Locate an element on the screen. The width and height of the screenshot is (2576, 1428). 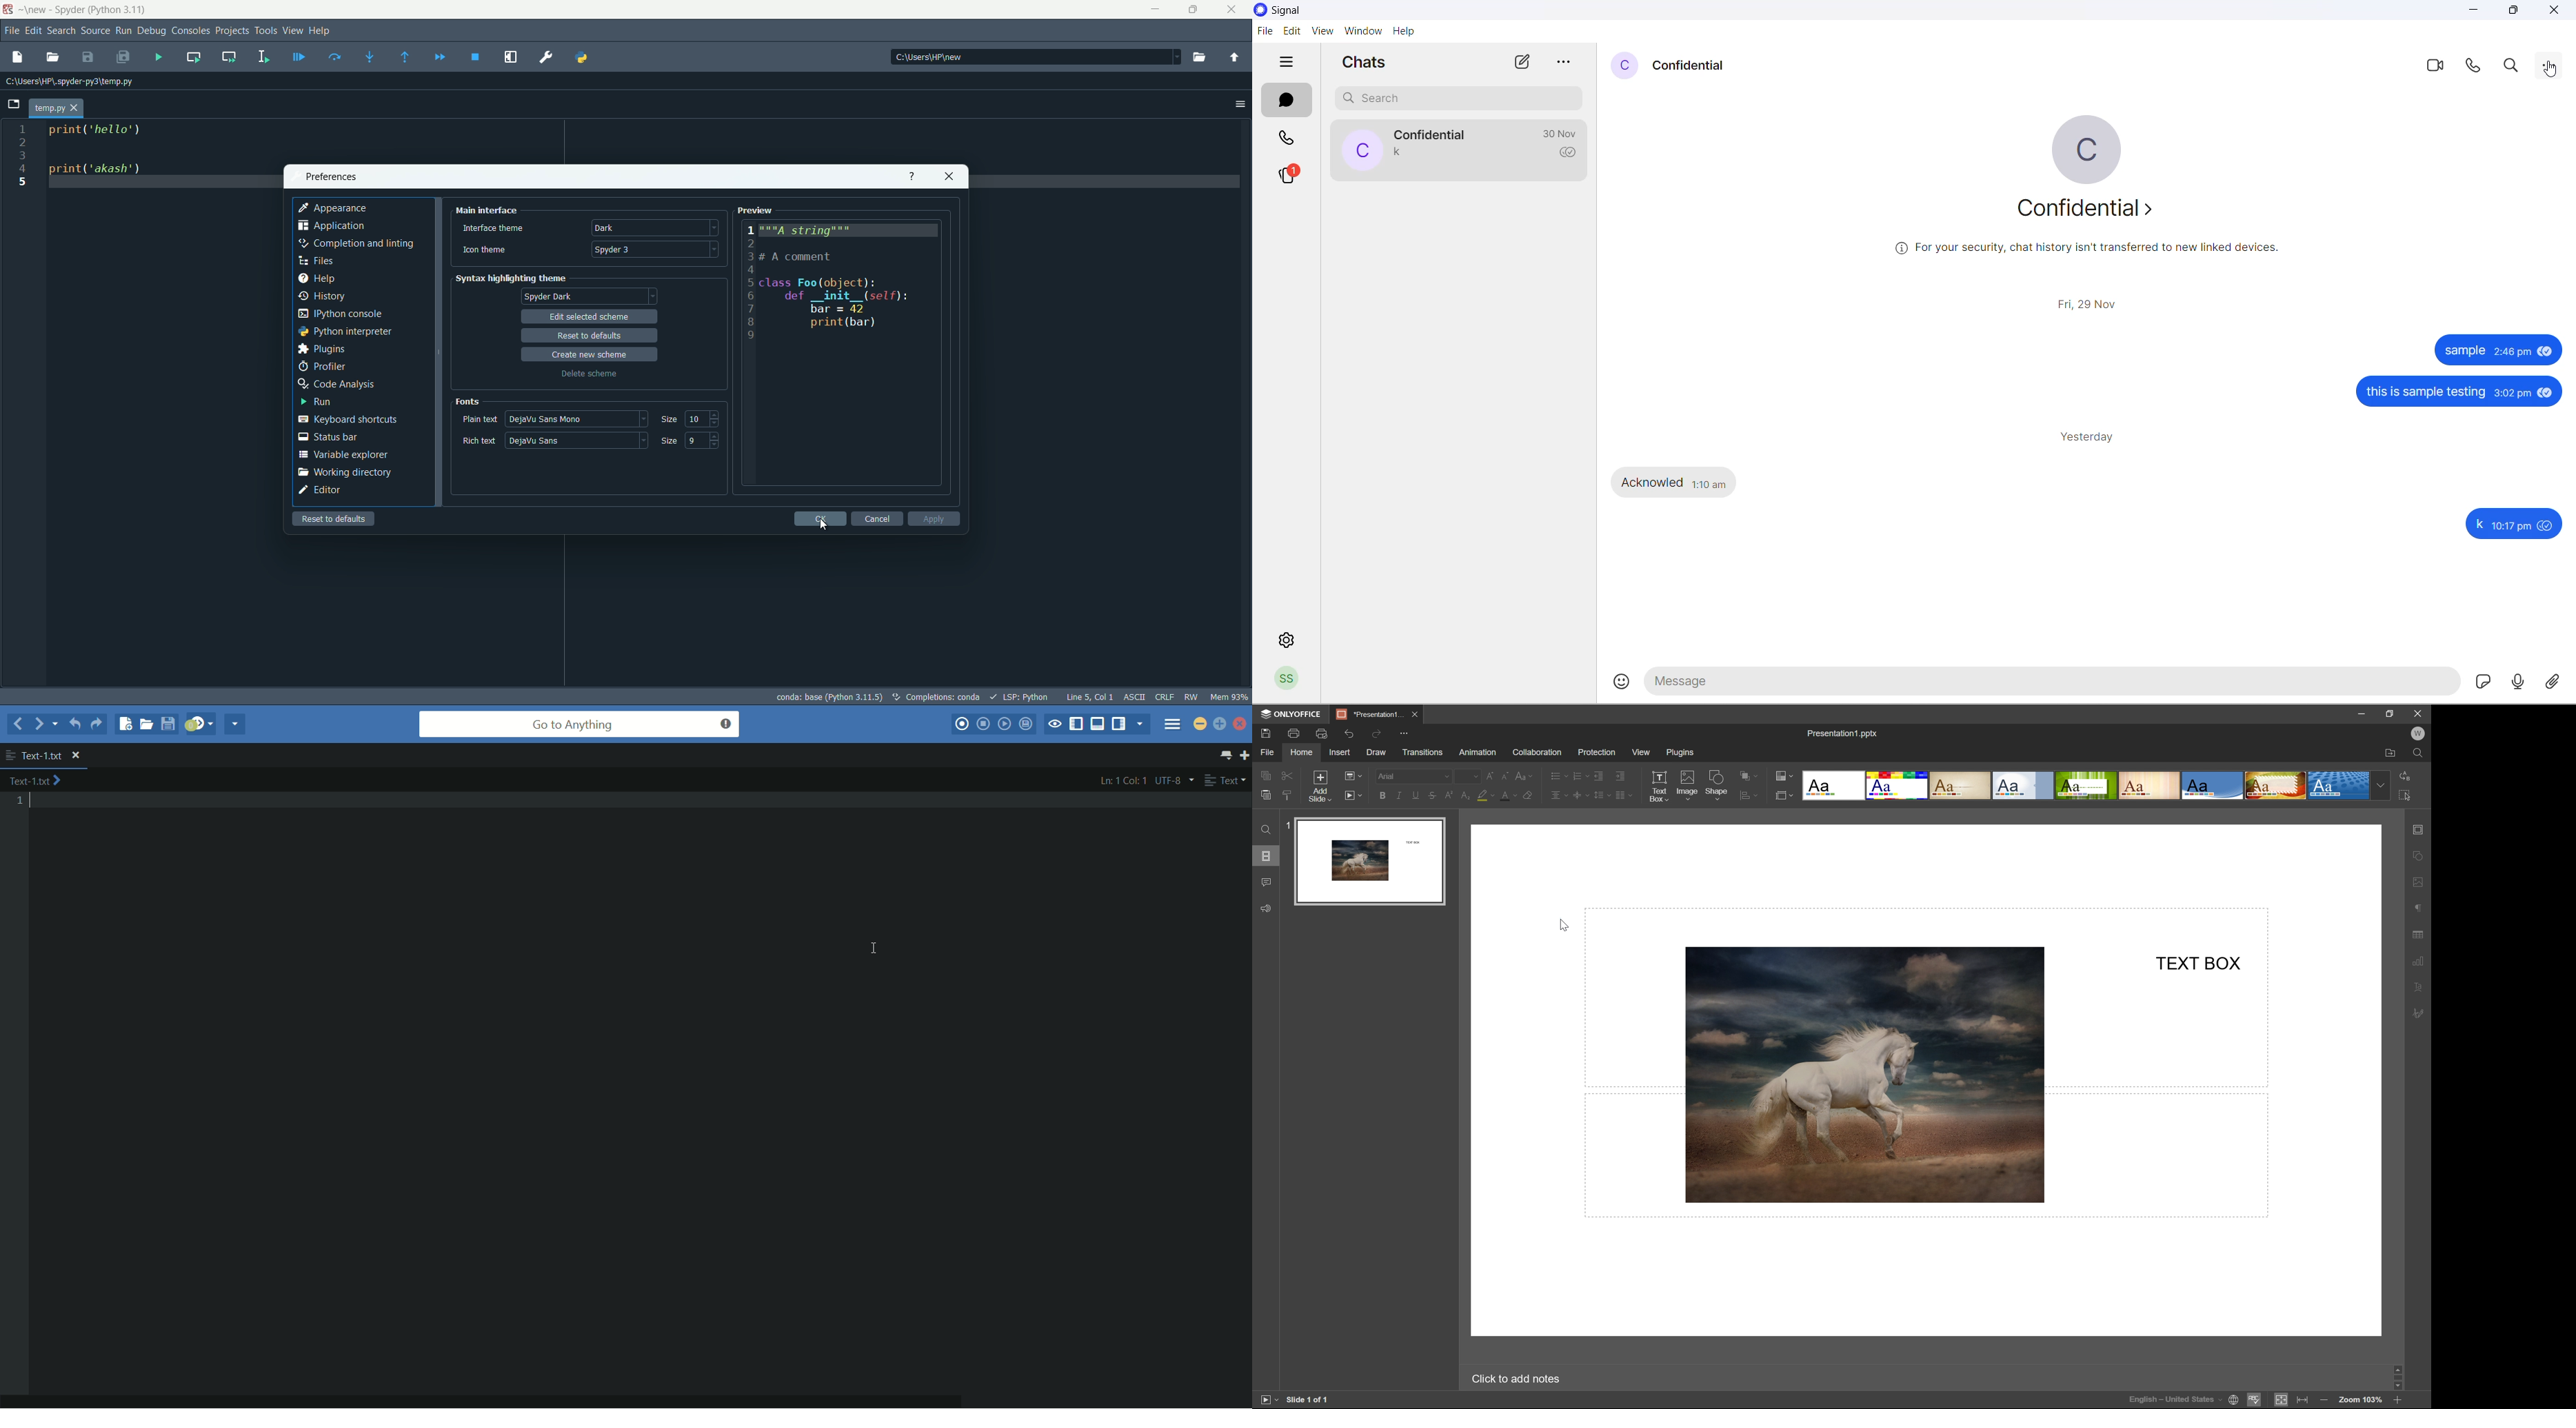
bold is located at coordinates (1383, 797).